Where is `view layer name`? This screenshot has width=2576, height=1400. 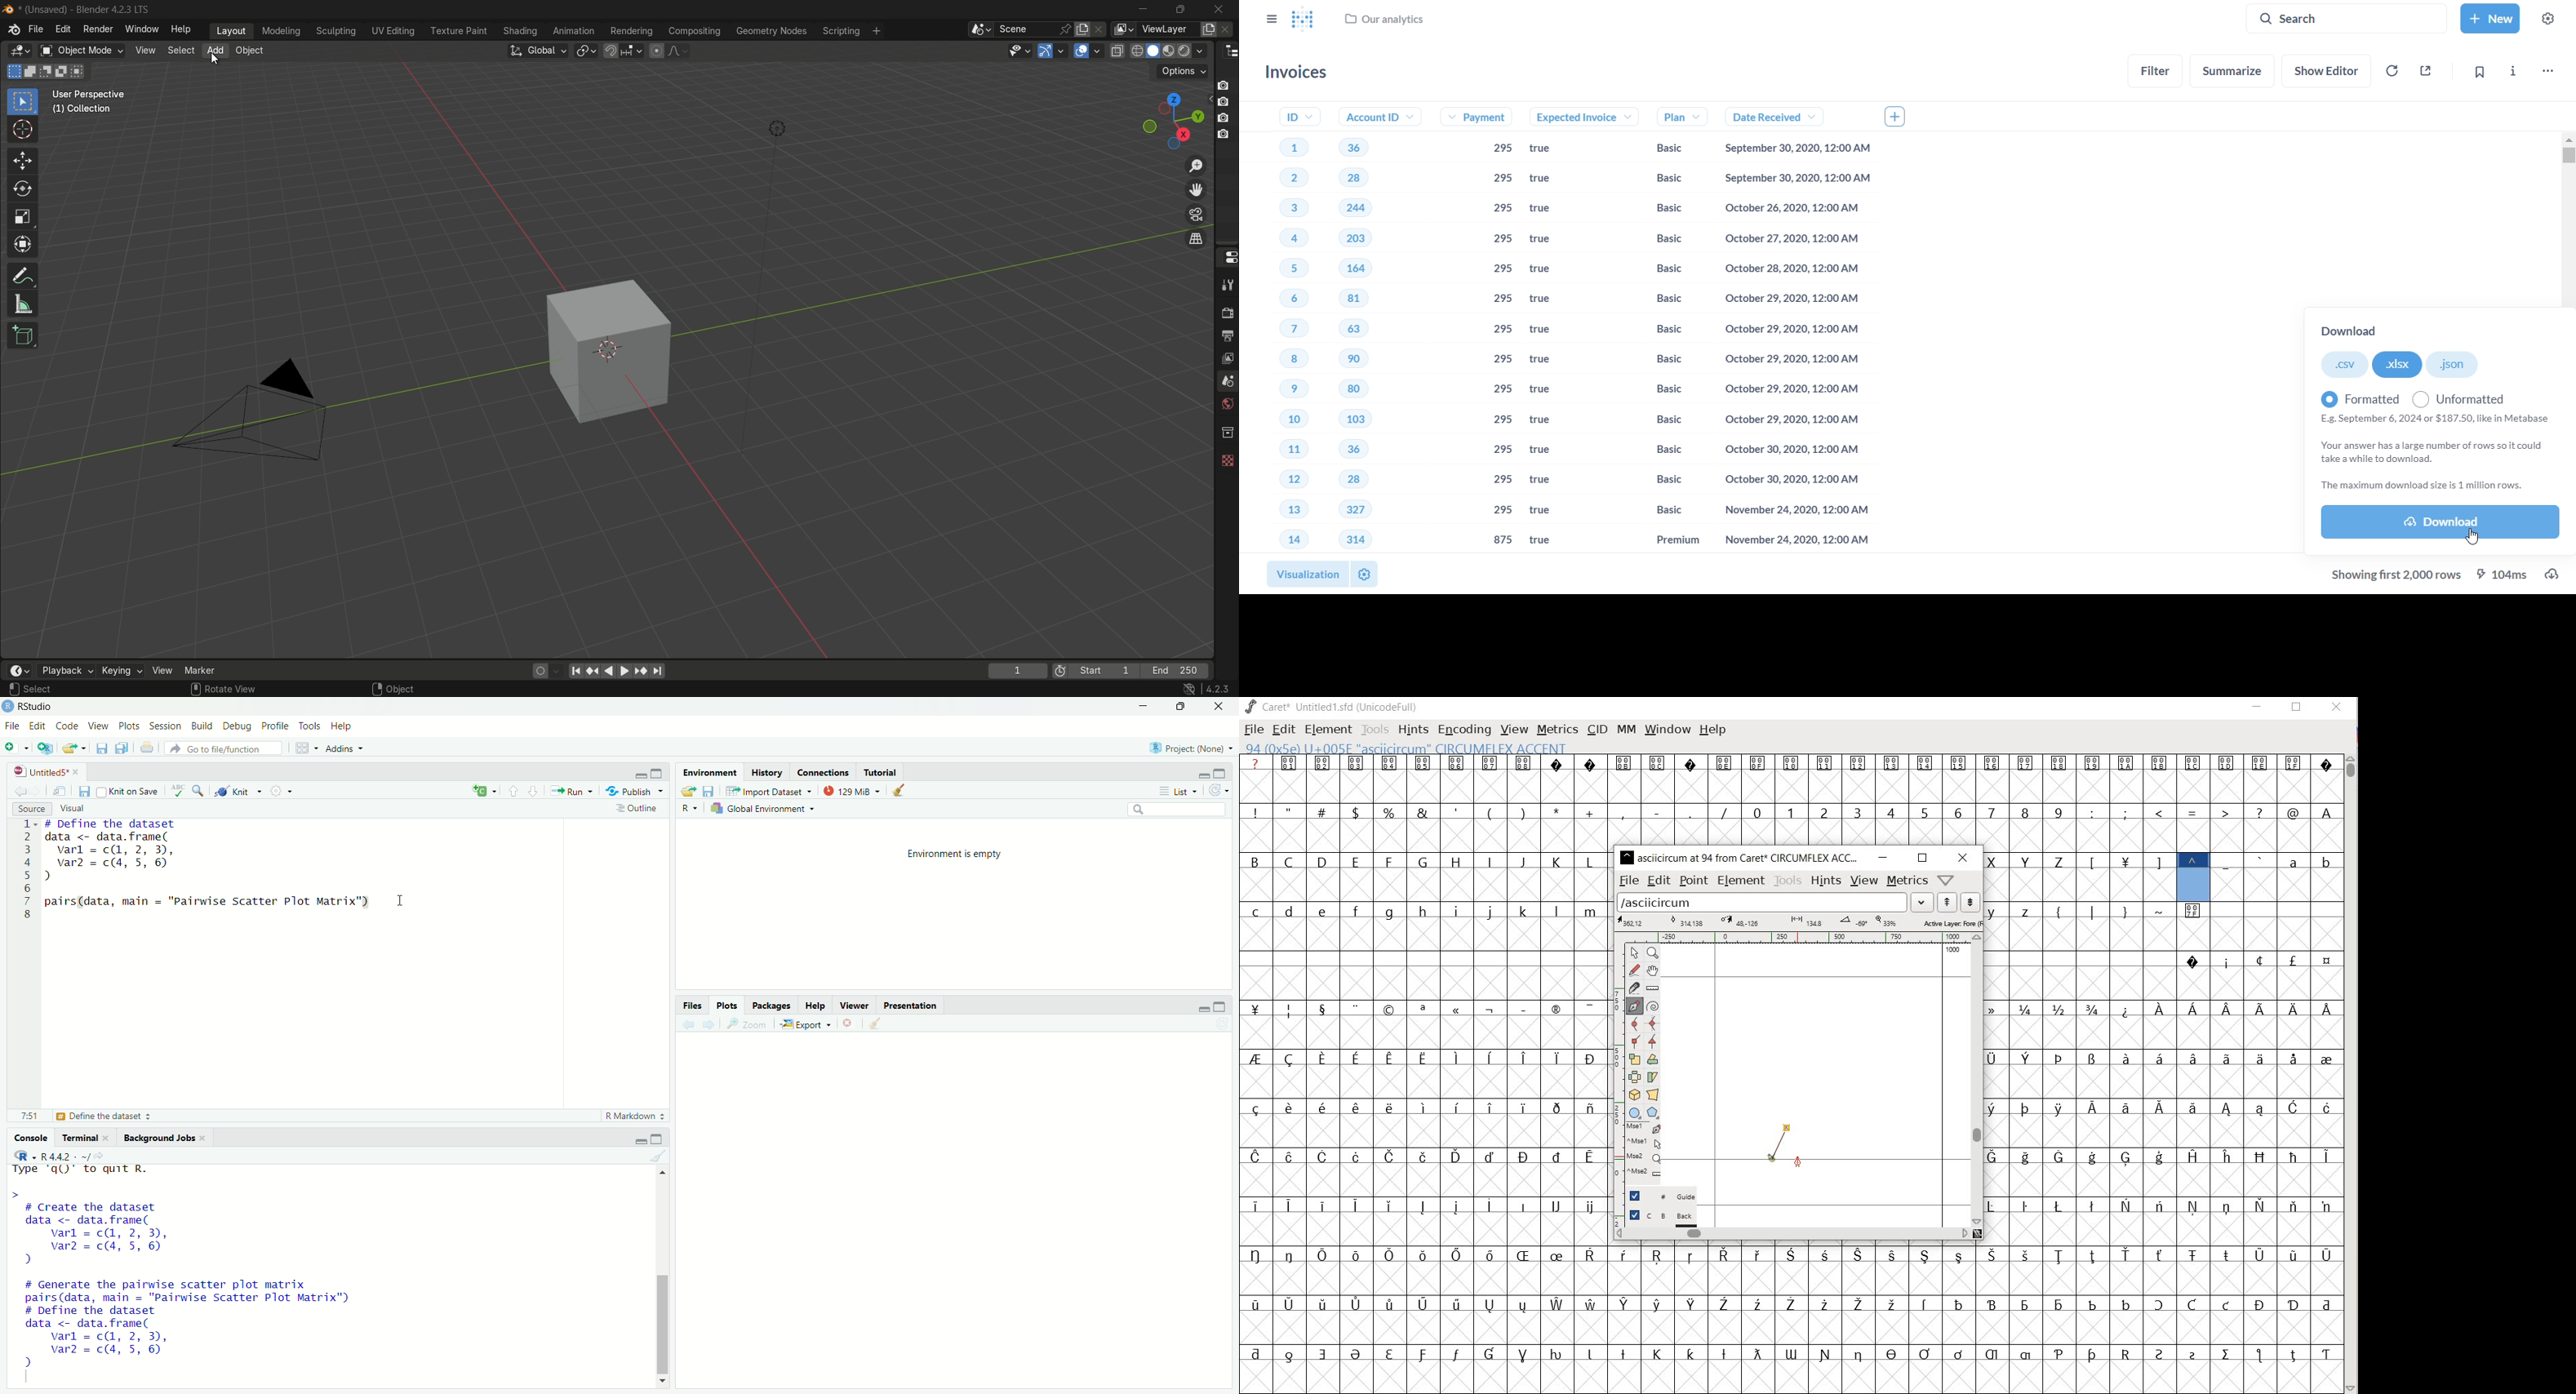
view layer name is located at coordinates (1168, 30).